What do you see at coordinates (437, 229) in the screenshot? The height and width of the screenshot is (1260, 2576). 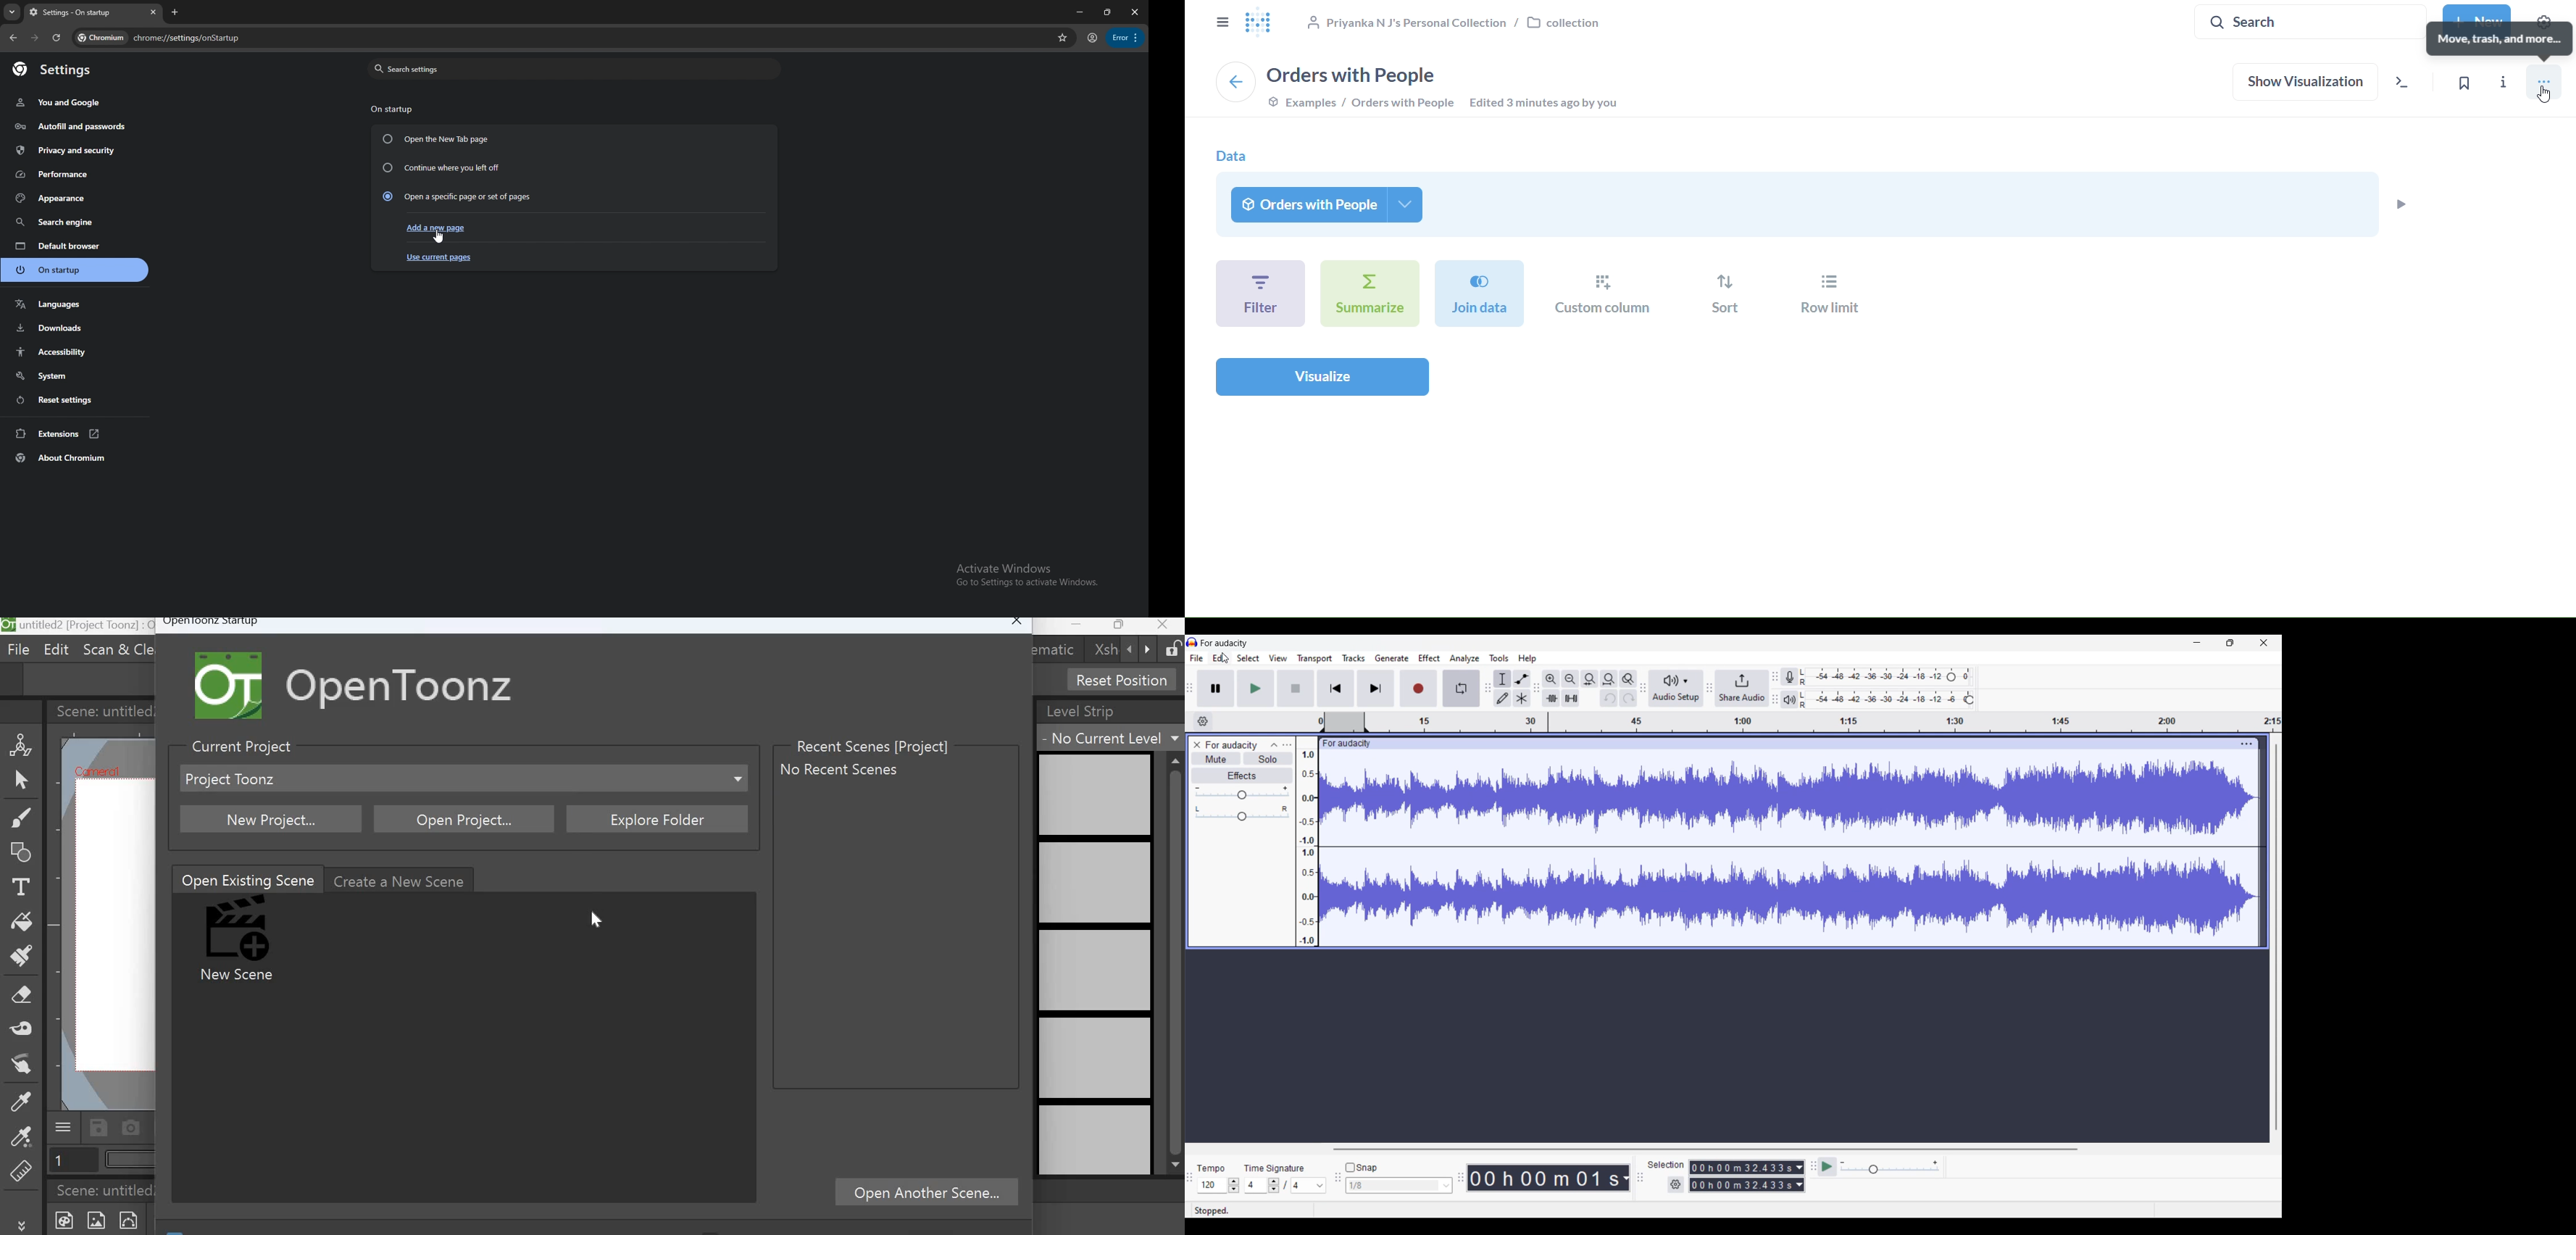 I see `add a new page` at bounding box center [437, 229].